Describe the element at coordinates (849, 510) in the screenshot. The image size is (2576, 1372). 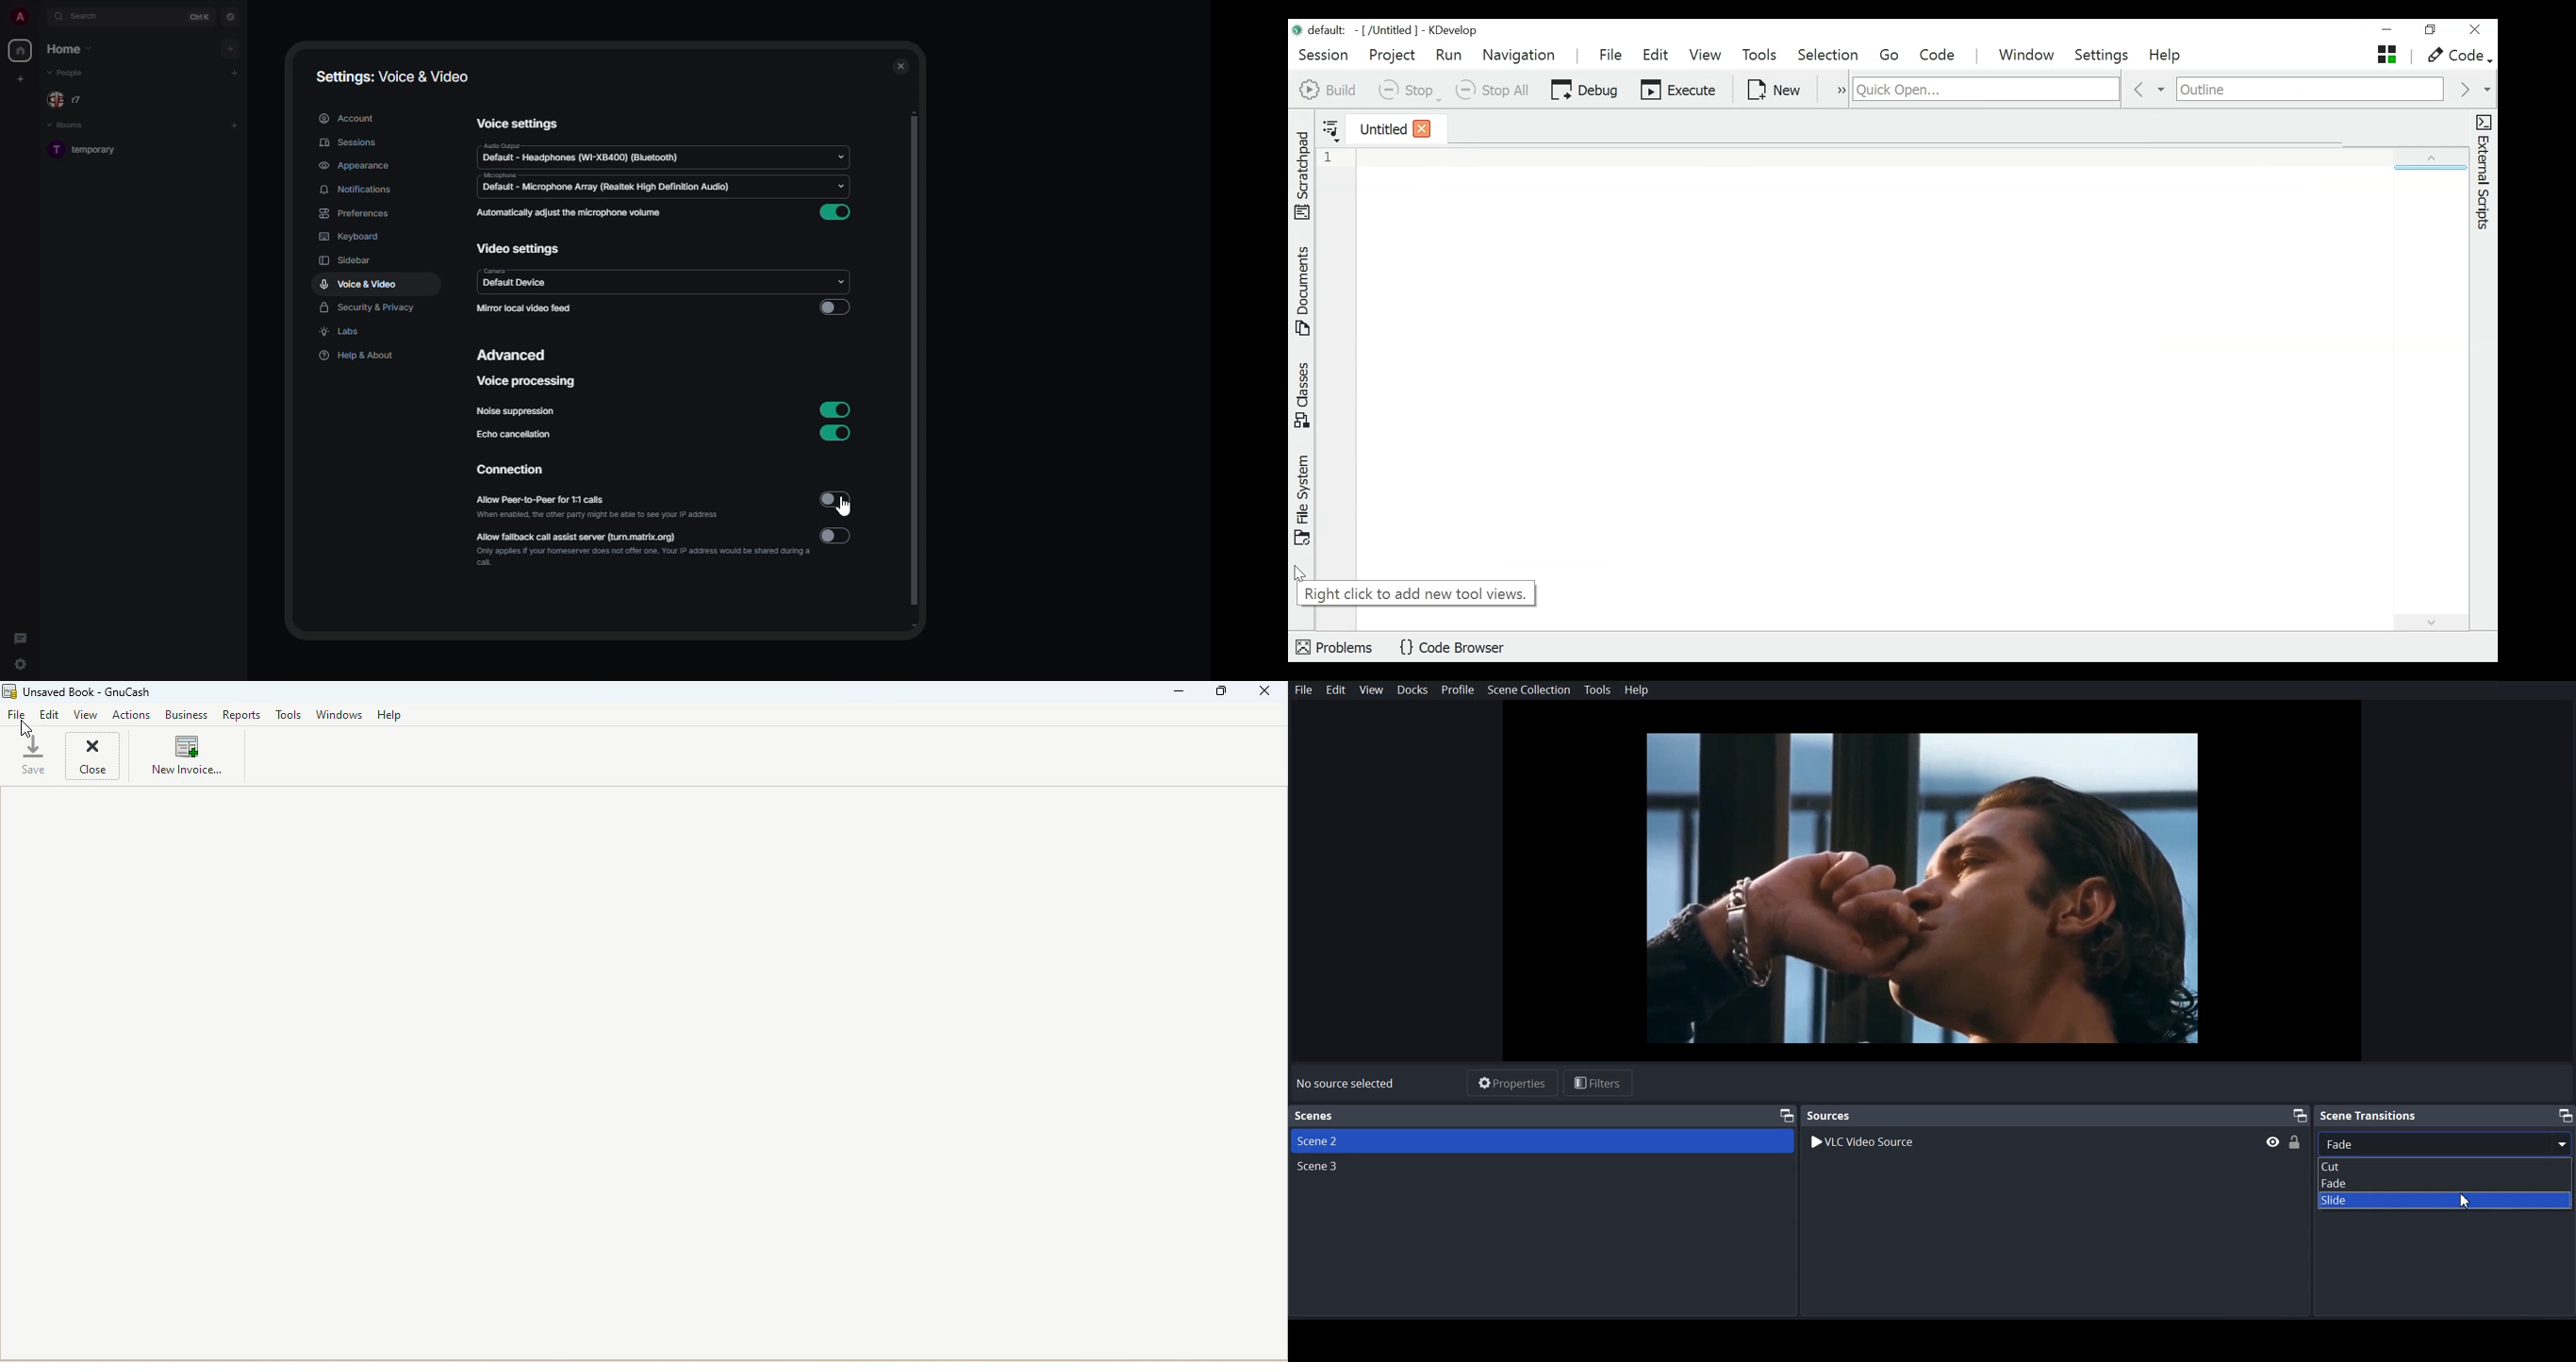
I see `cursor` at that location.